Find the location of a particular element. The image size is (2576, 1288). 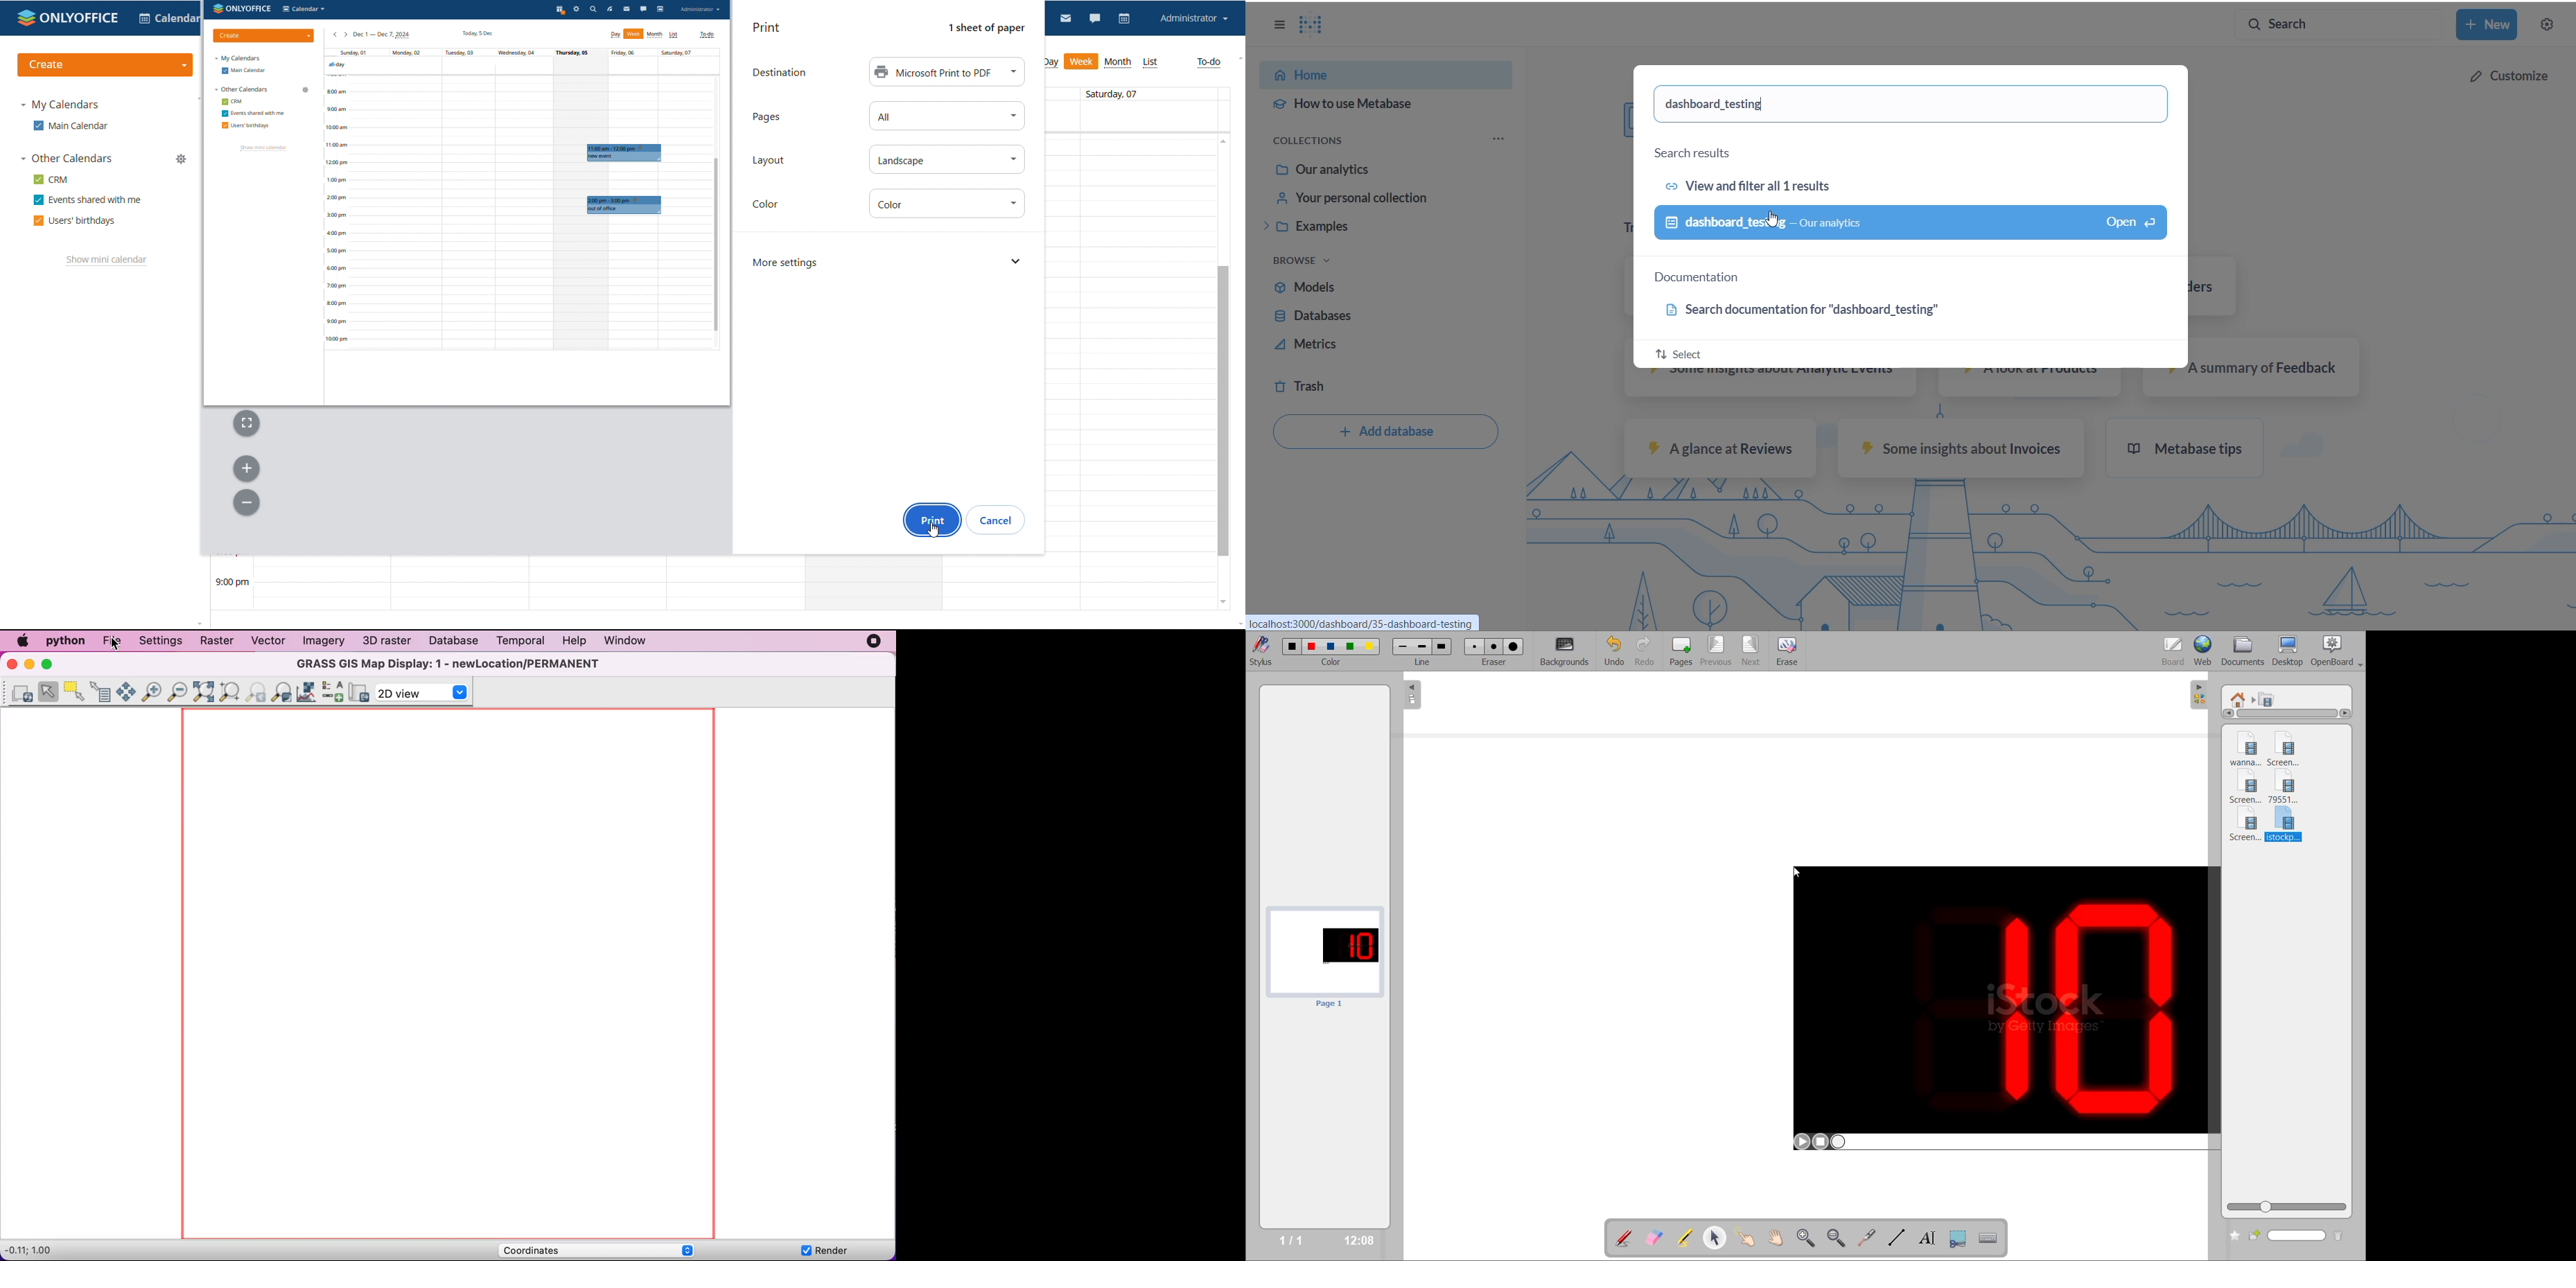

text is located at coordinates (771, 118).